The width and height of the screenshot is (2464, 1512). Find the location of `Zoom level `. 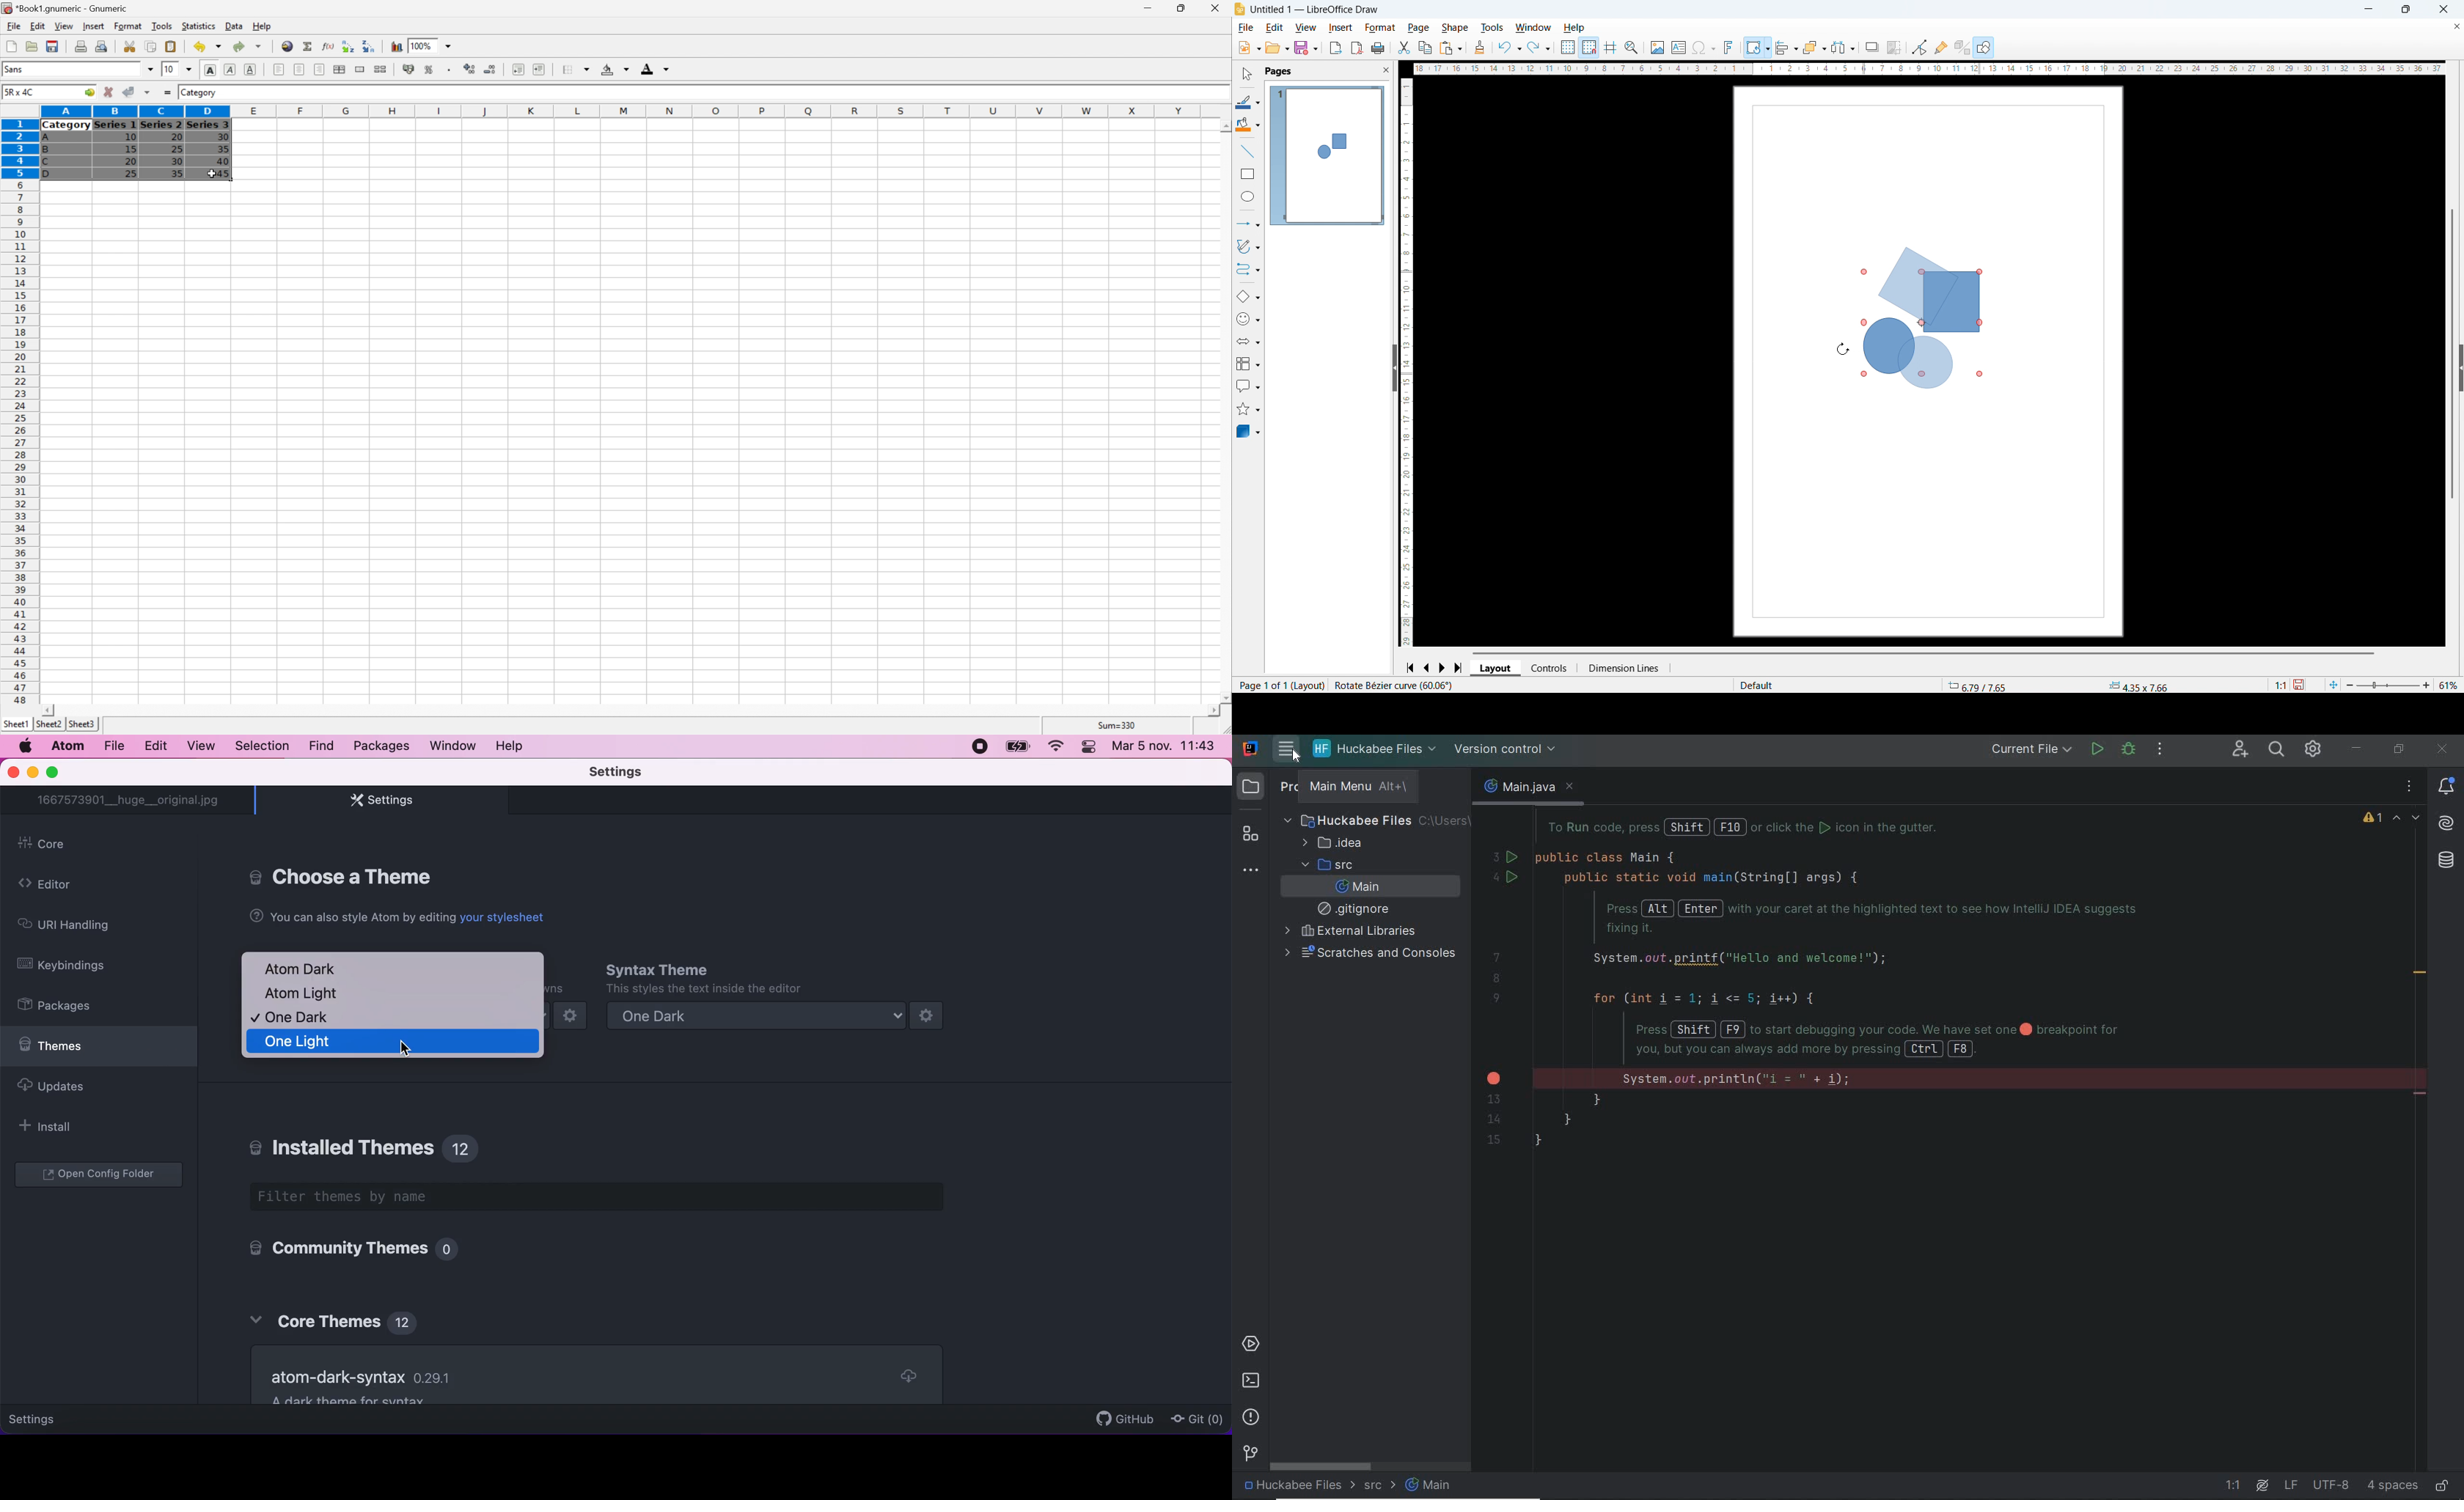

Zoom level  is located at coordinates (2448, 684).